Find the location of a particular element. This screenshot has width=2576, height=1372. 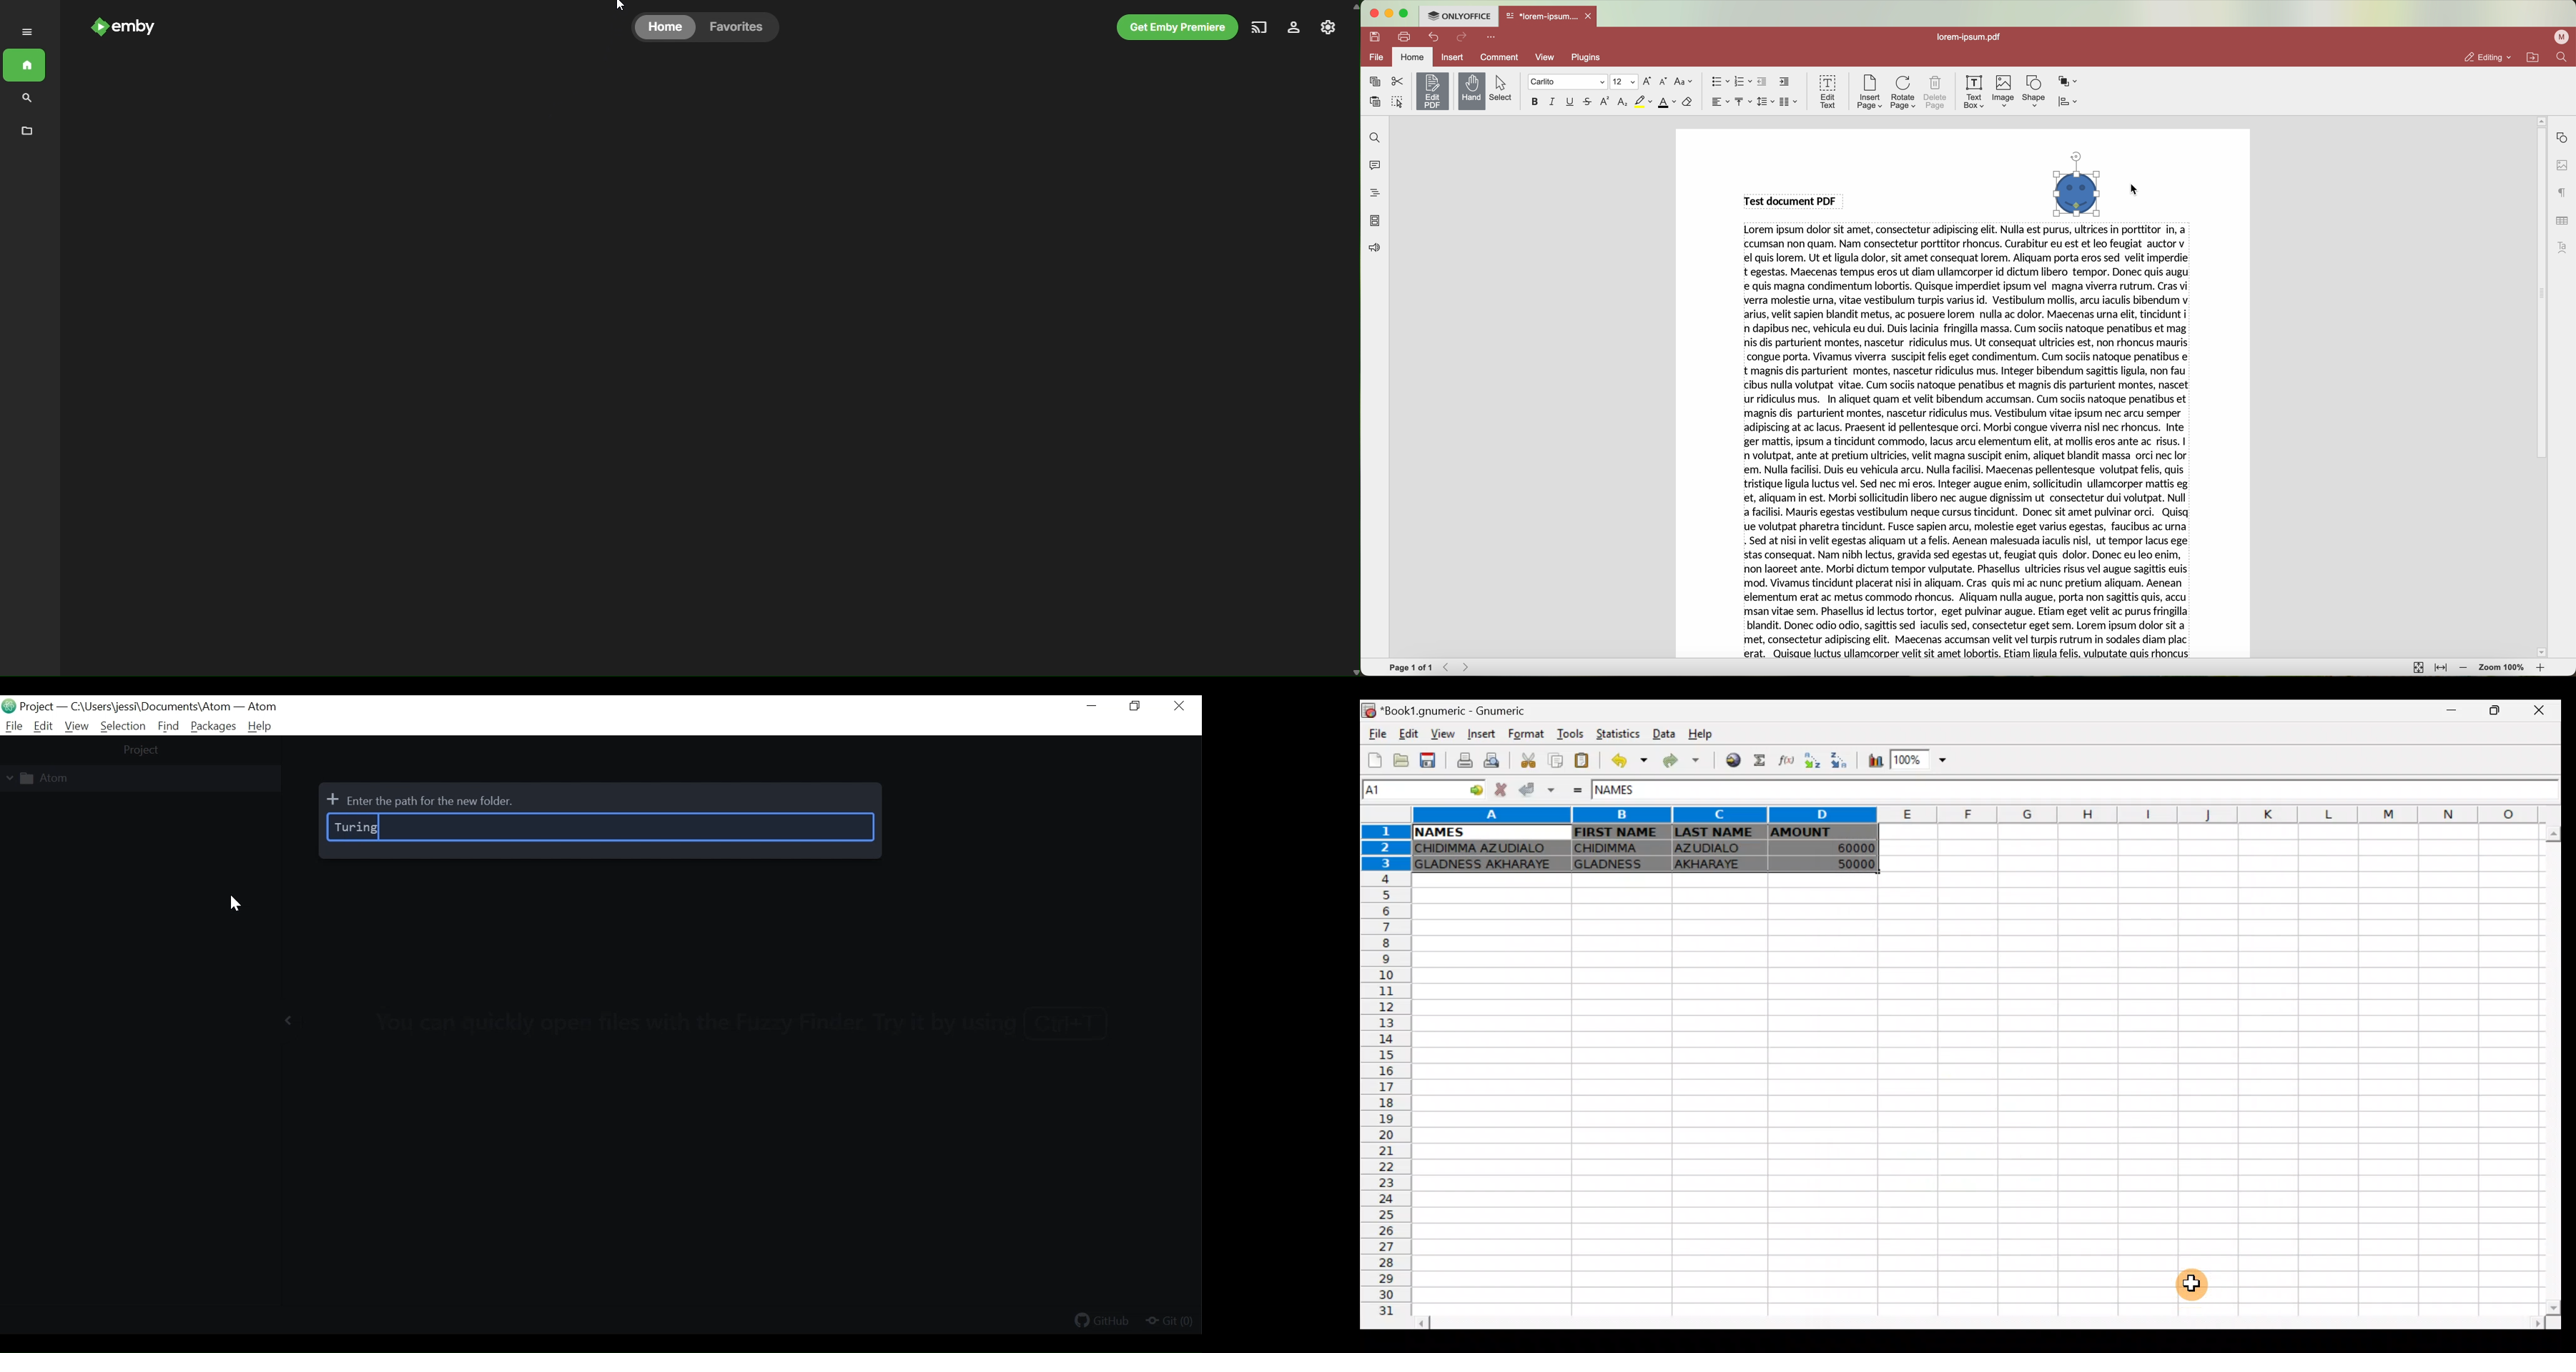

Text Art settings is located at coordinates (2563, 246).